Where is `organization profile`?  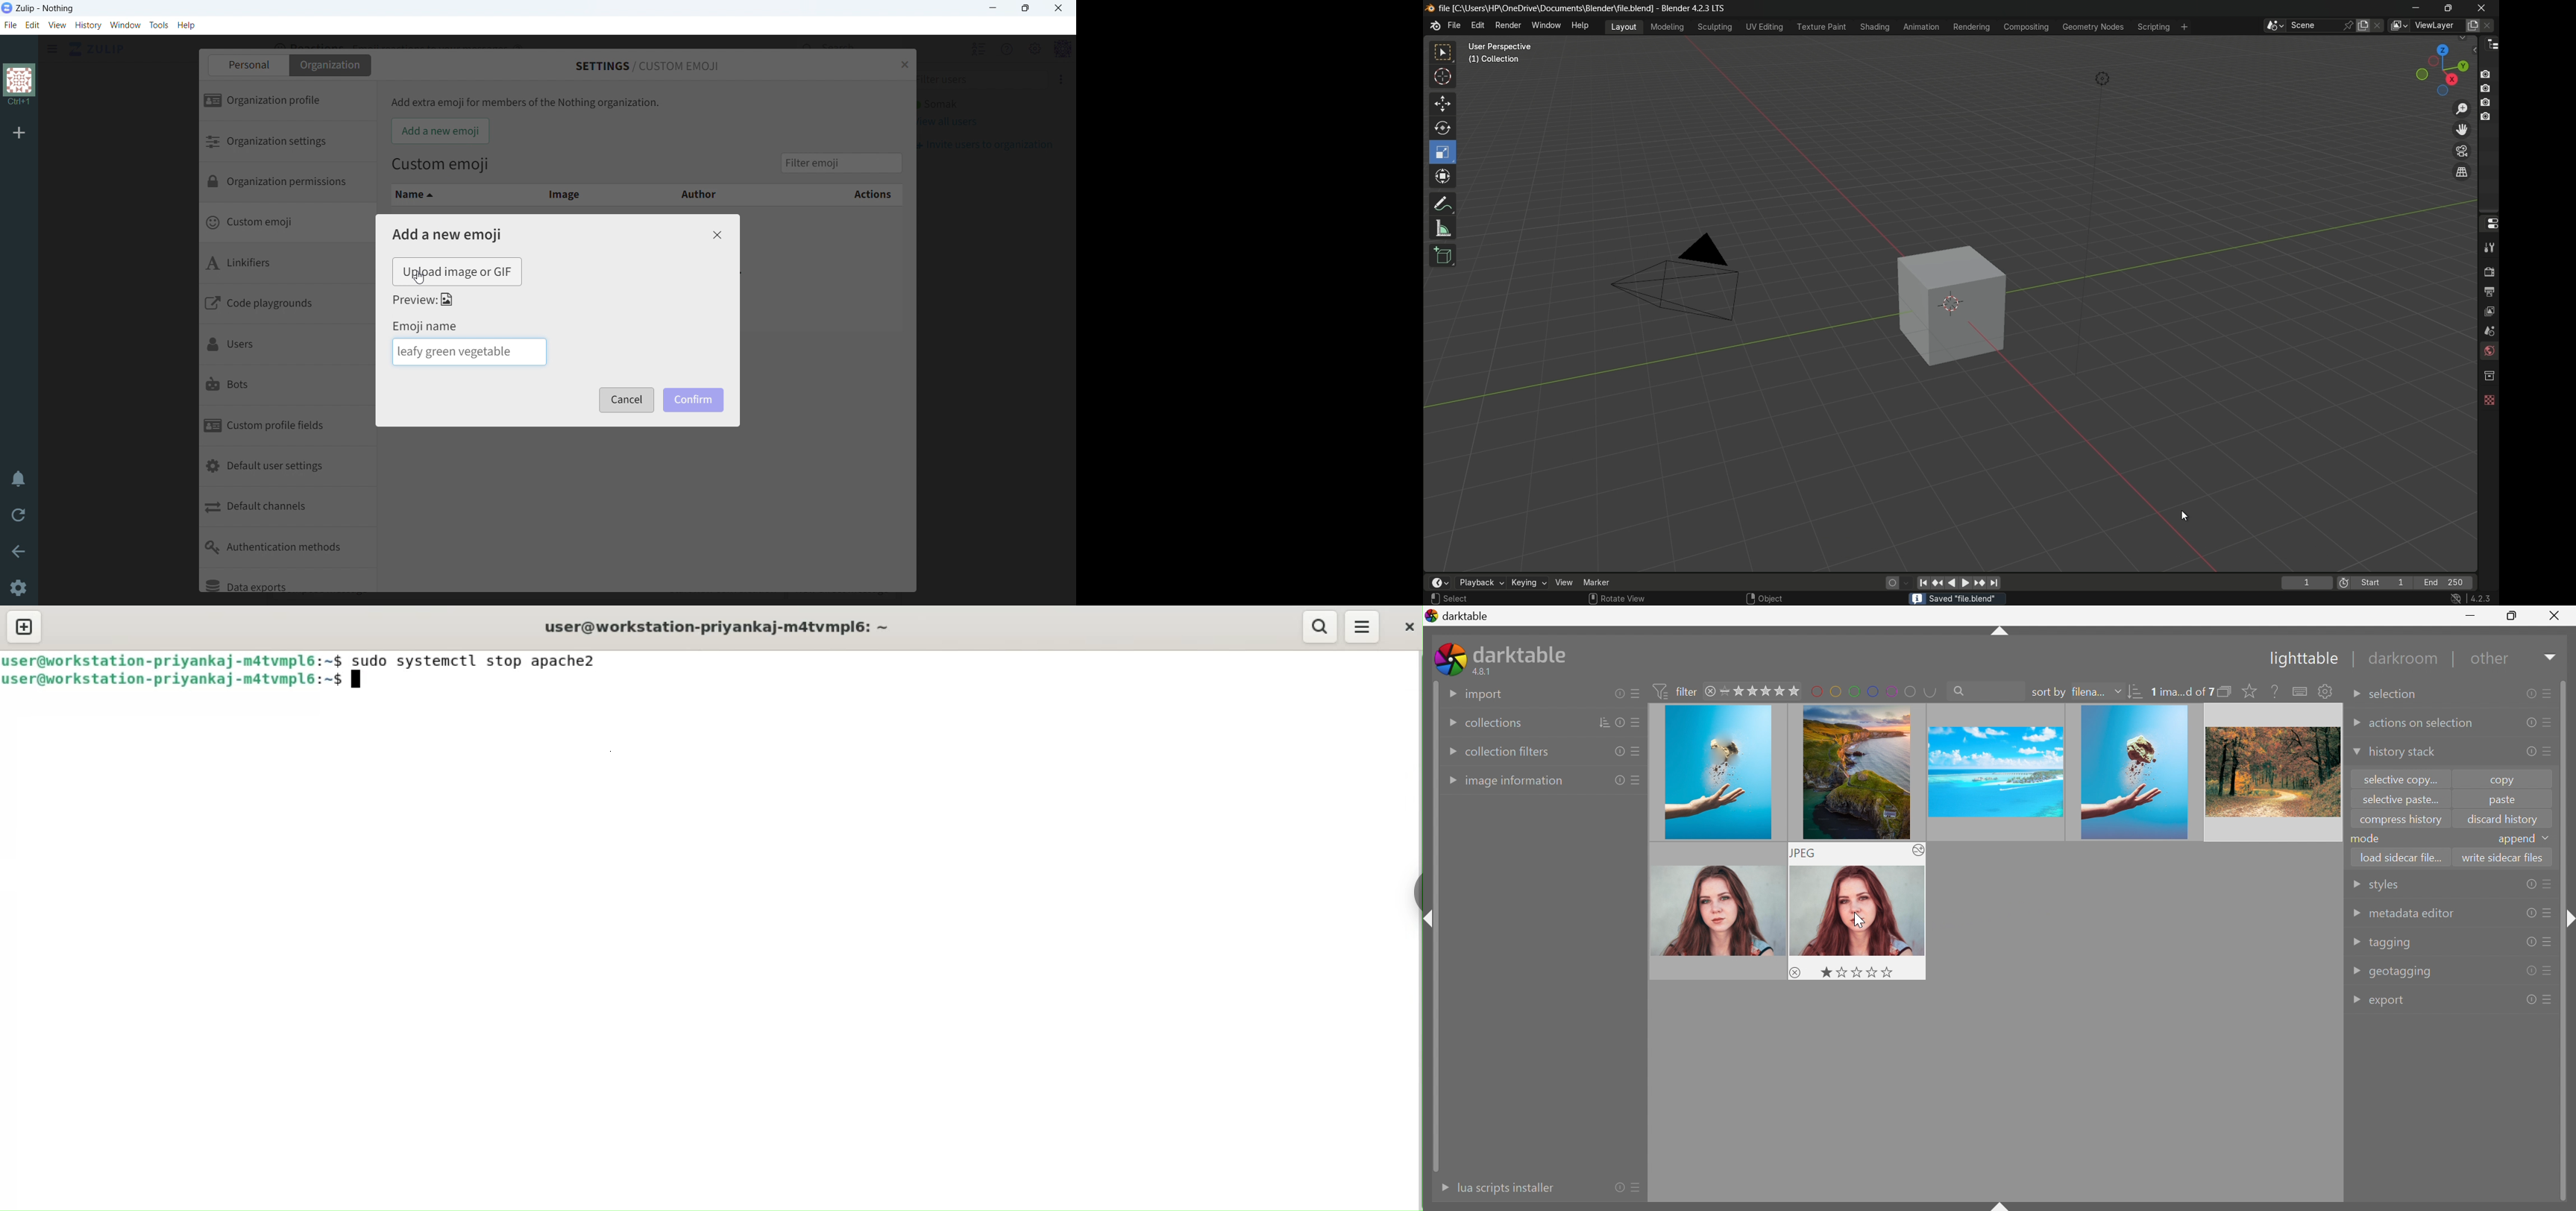
organization profile is located at coordinates (287, 101).